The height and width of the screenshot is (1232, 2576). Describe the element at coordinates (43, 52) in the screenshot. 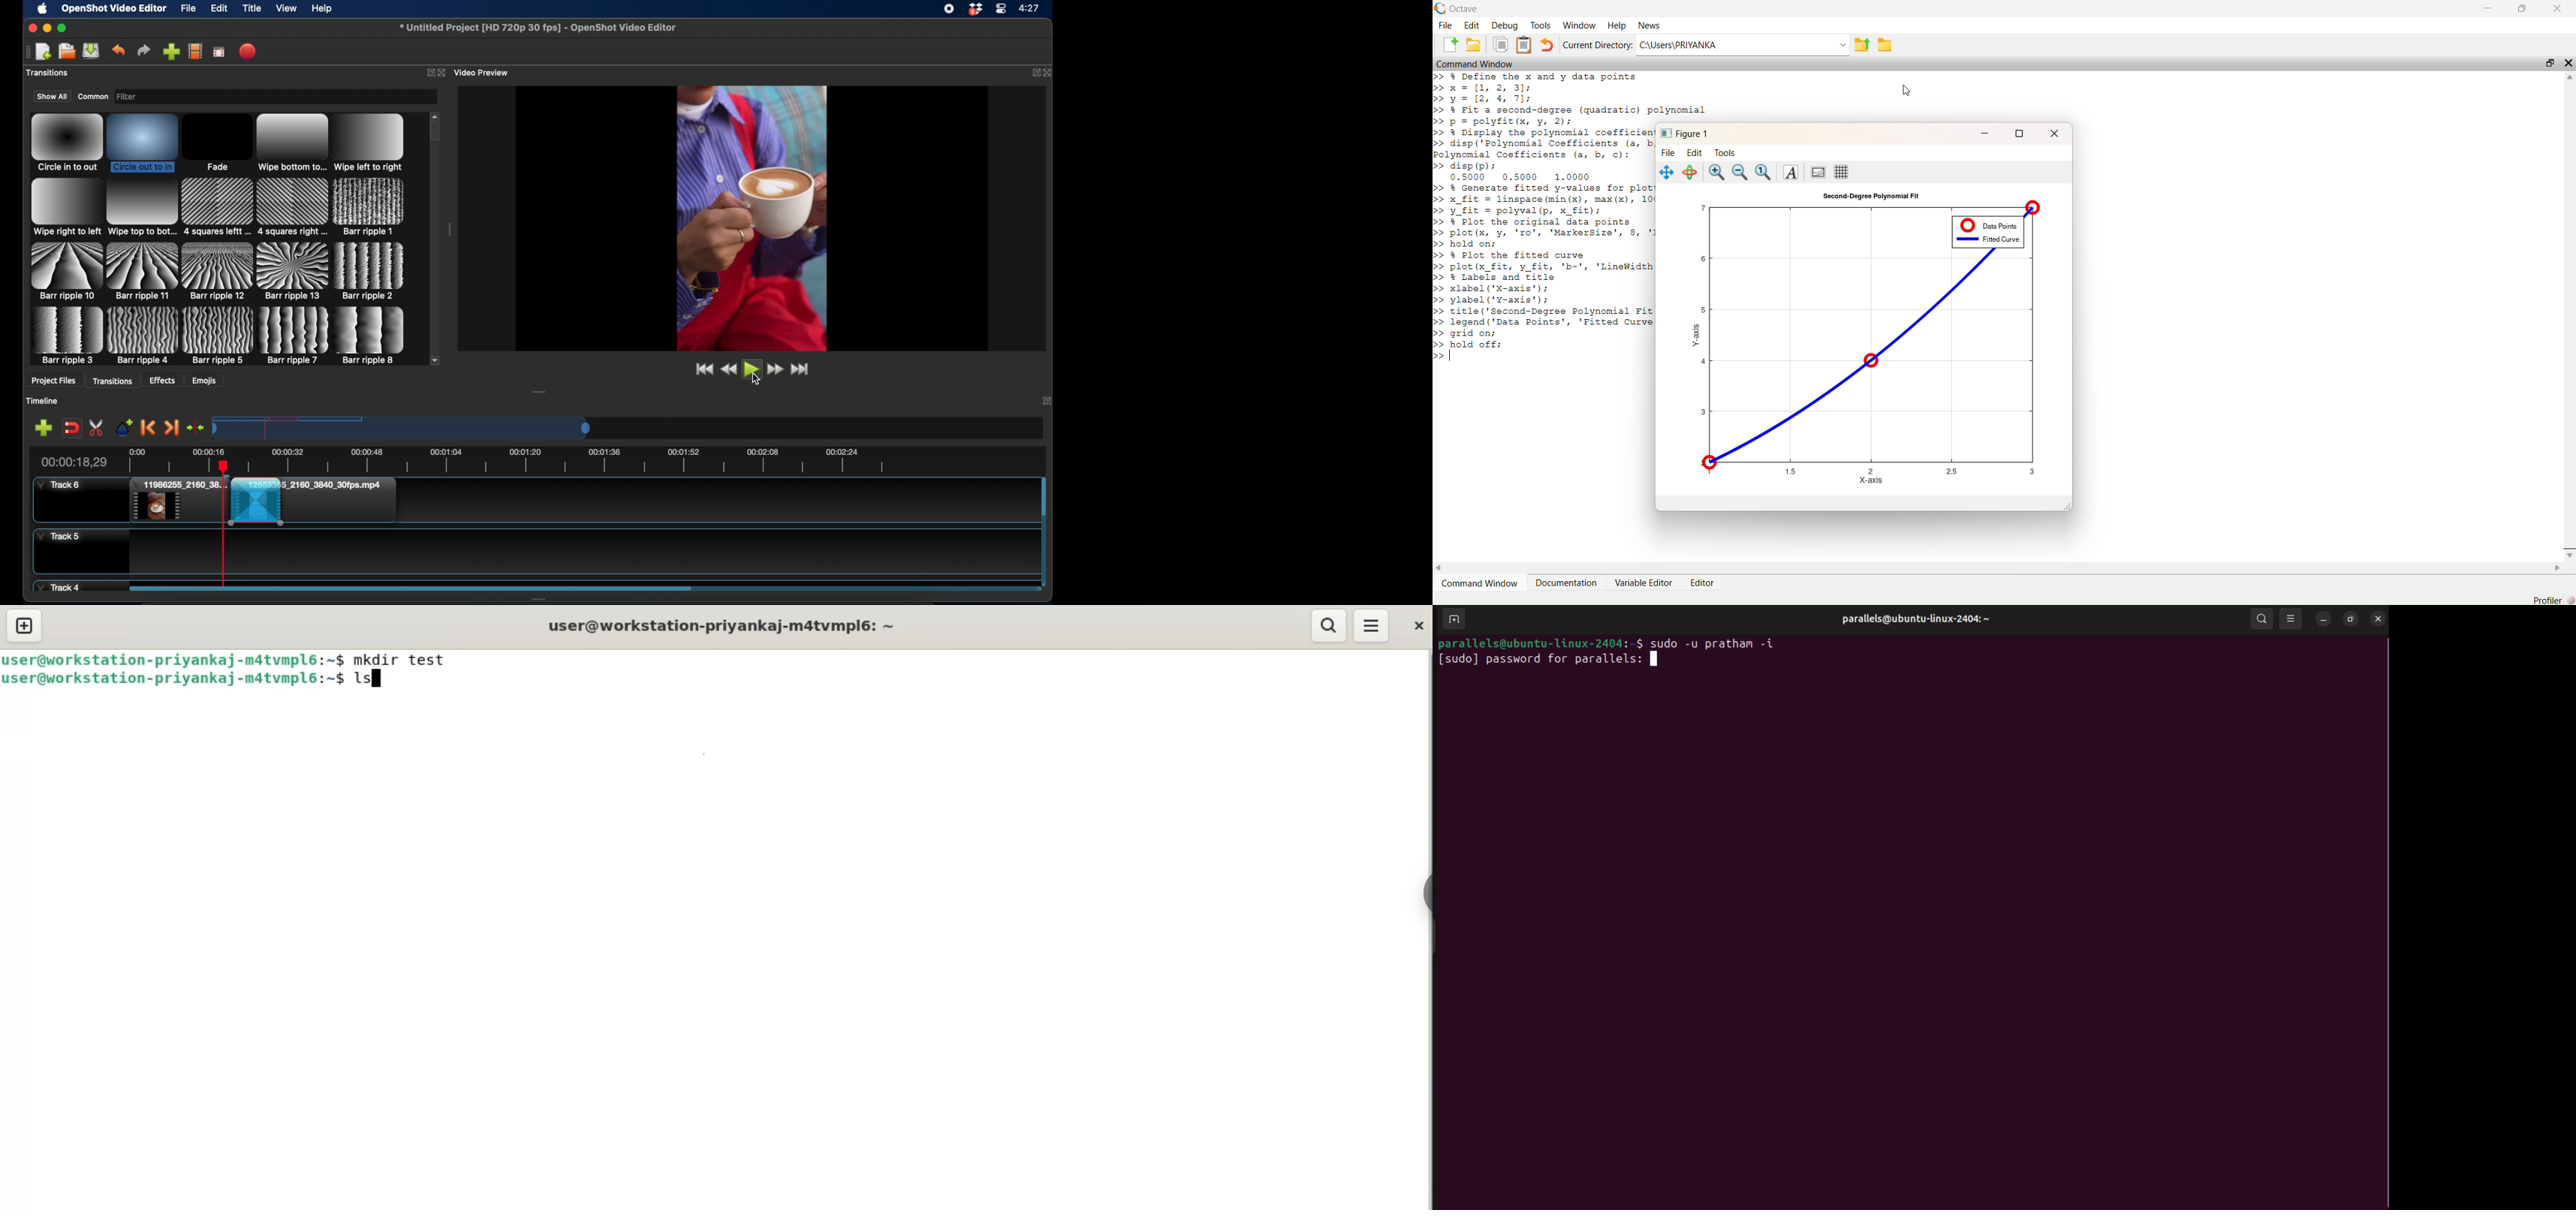

I see `open project` at that location.